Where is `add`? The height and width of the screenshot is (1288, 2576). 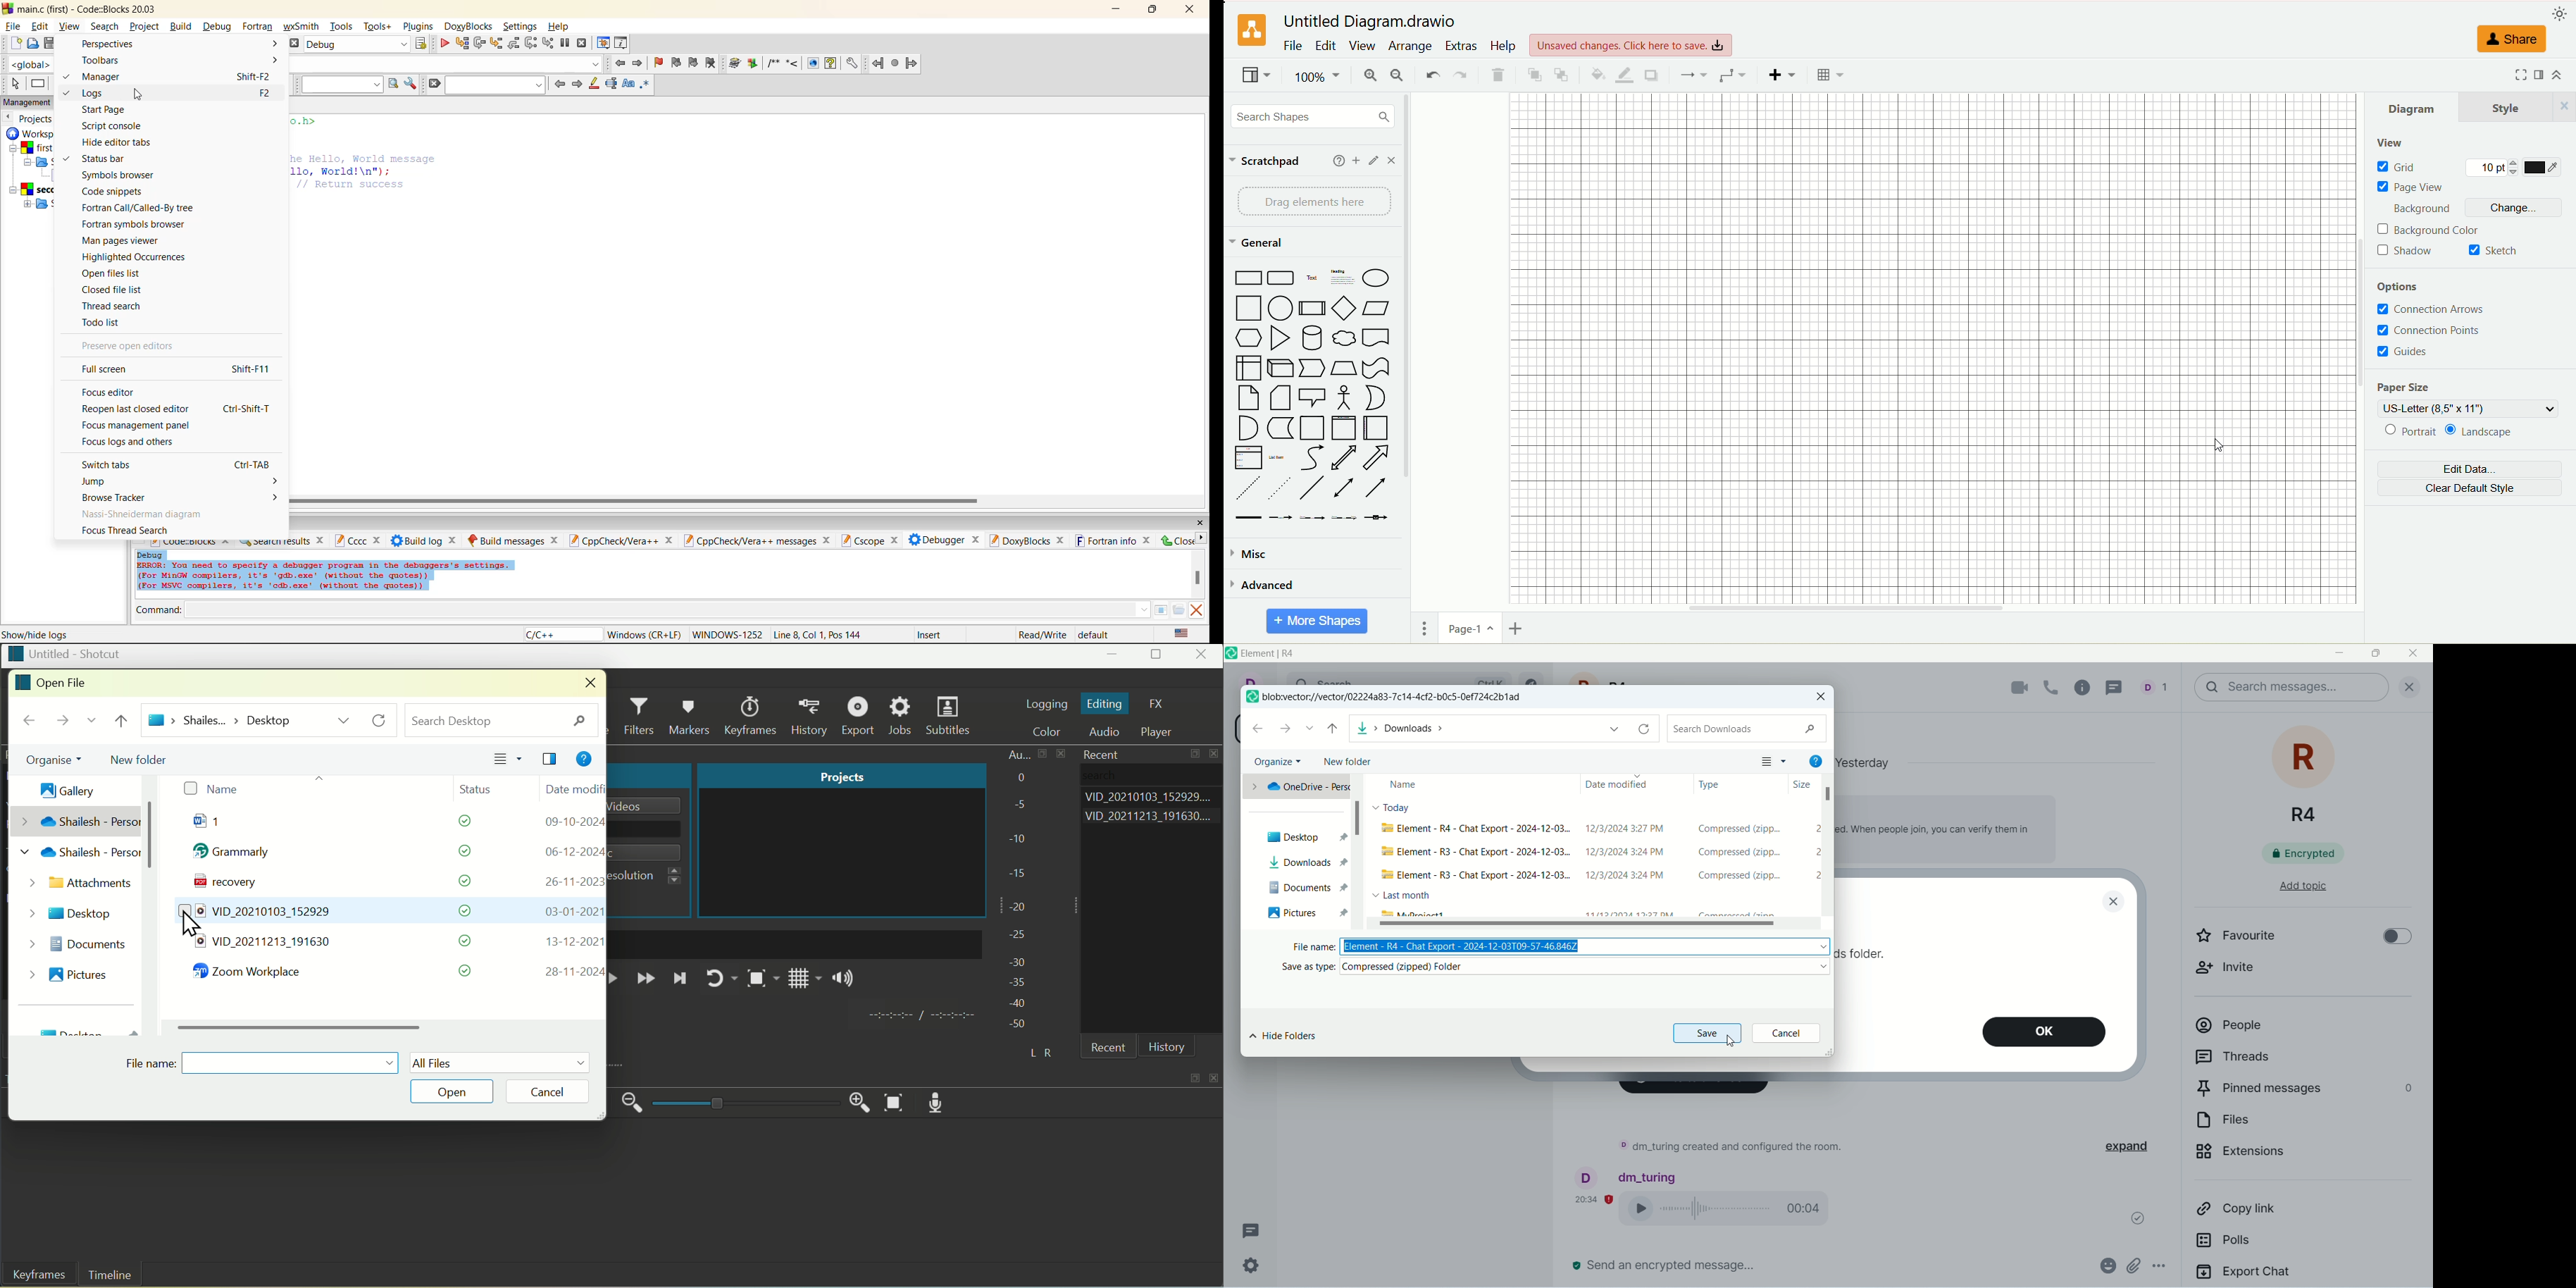 add is located at coordinates (1356, 161).